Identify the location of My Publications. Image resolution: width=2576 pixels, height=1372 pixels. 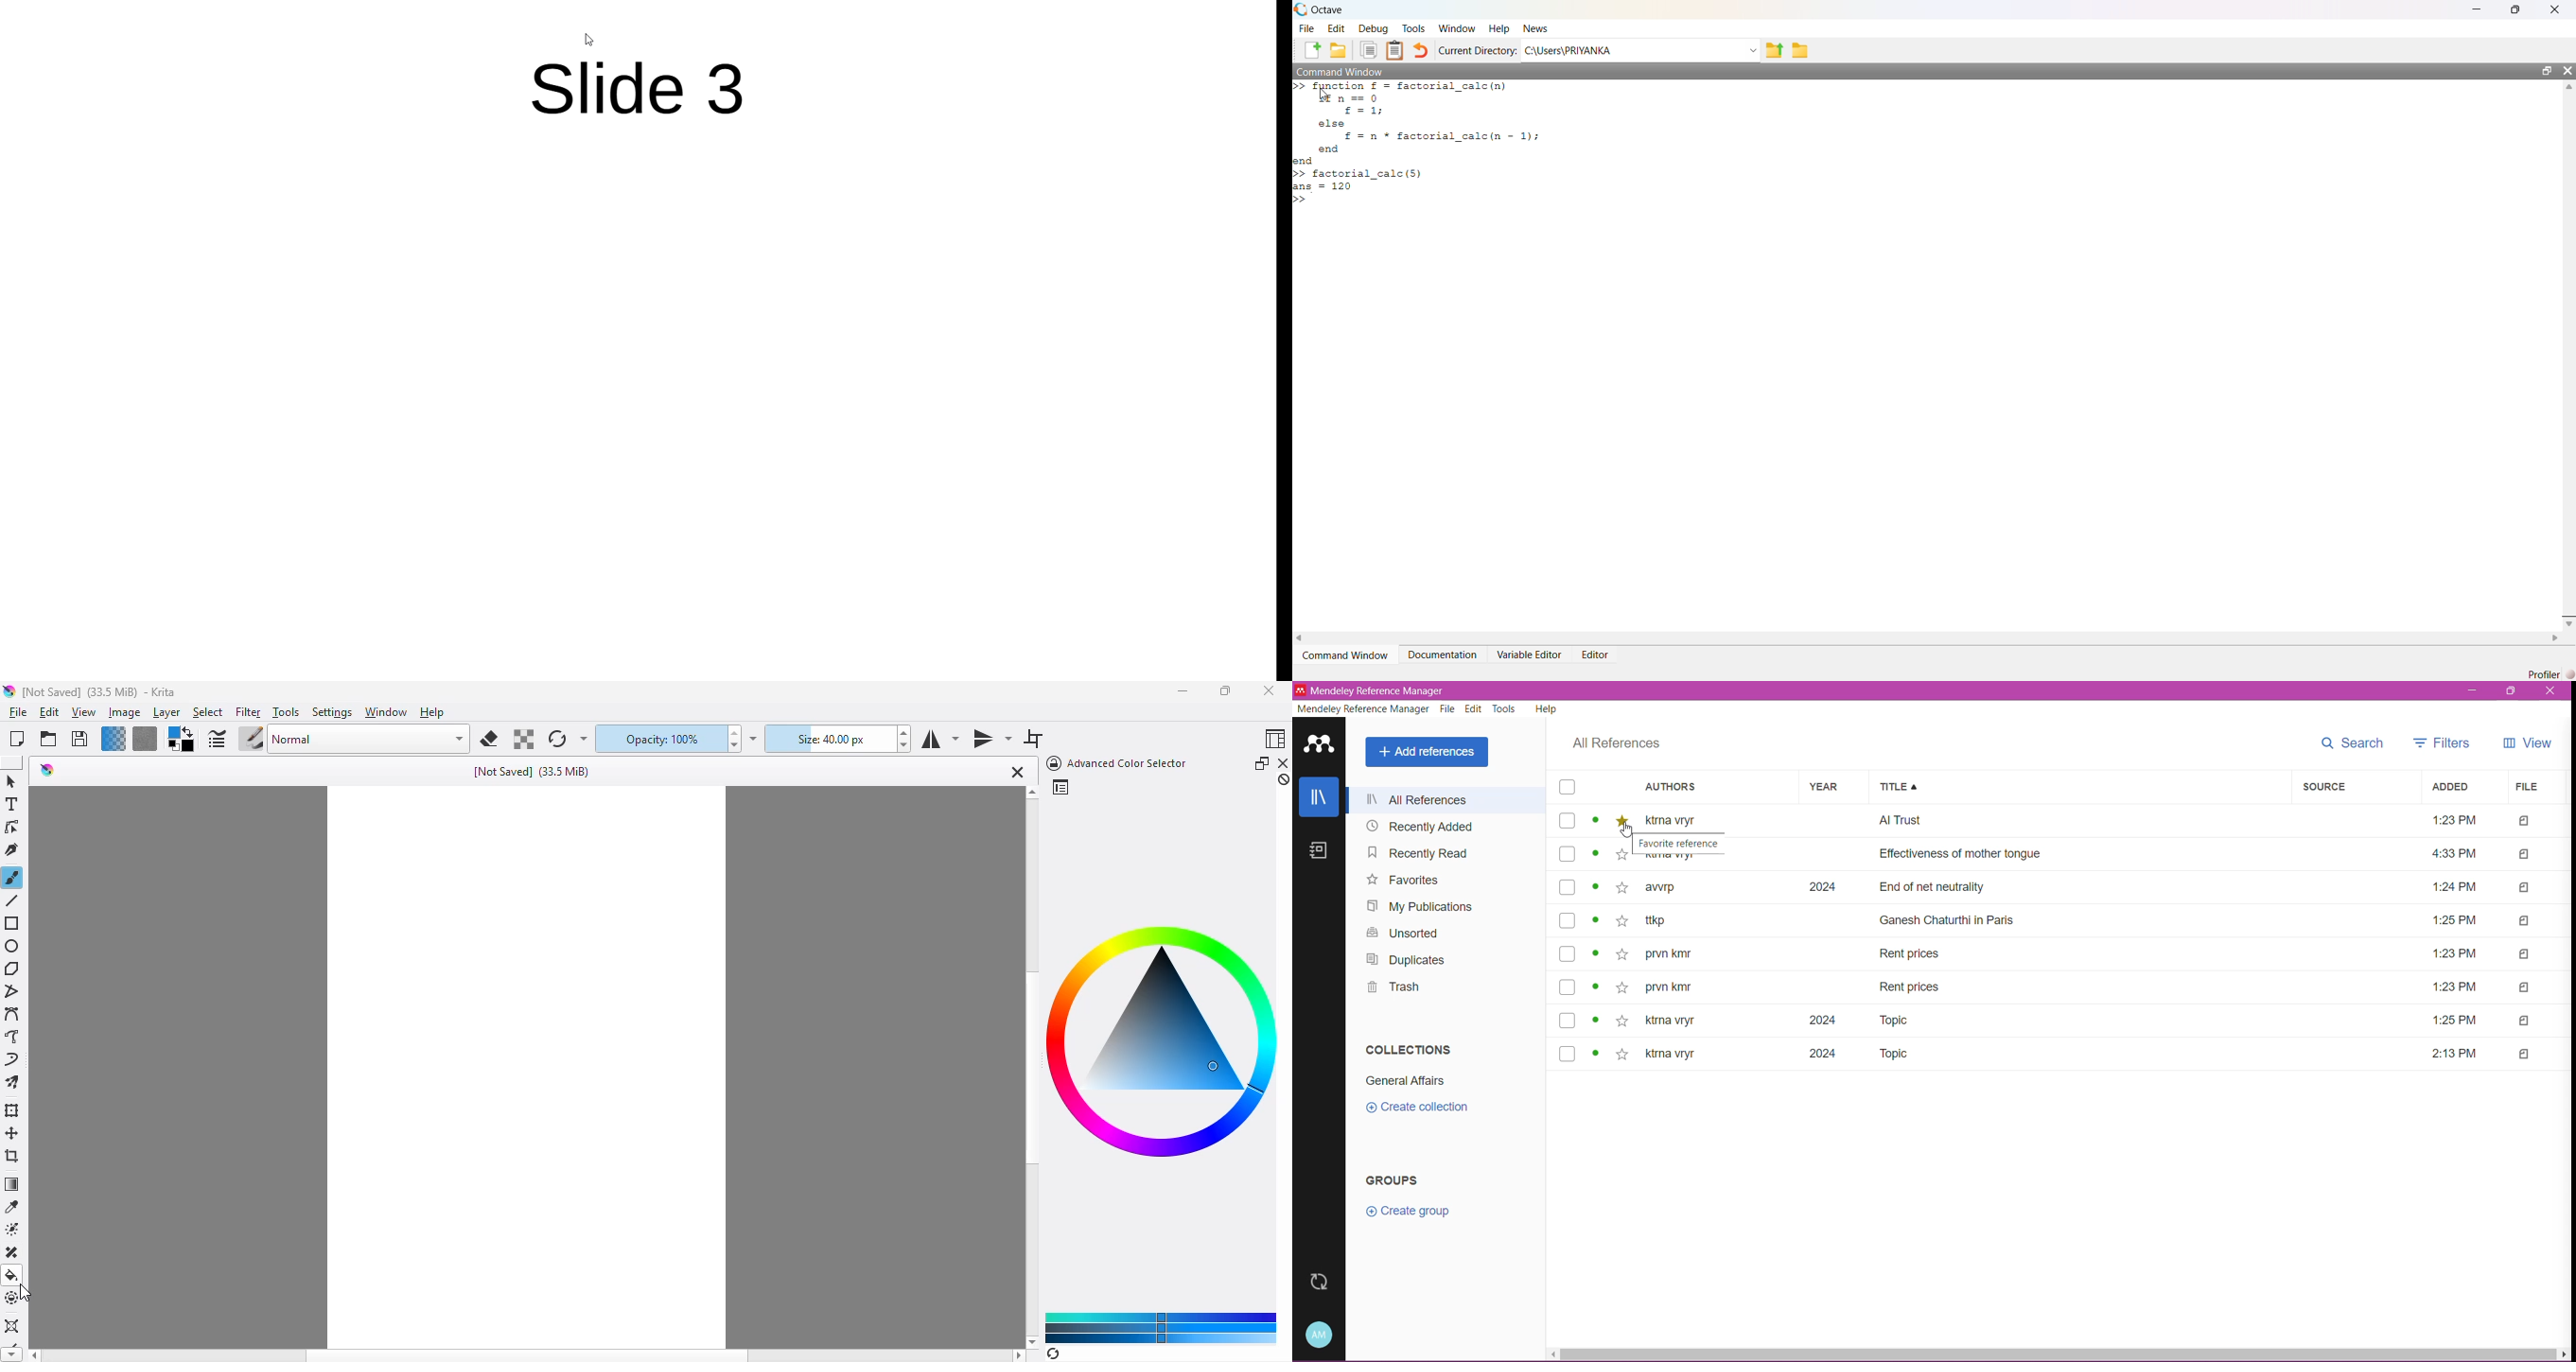
(1414, 909).